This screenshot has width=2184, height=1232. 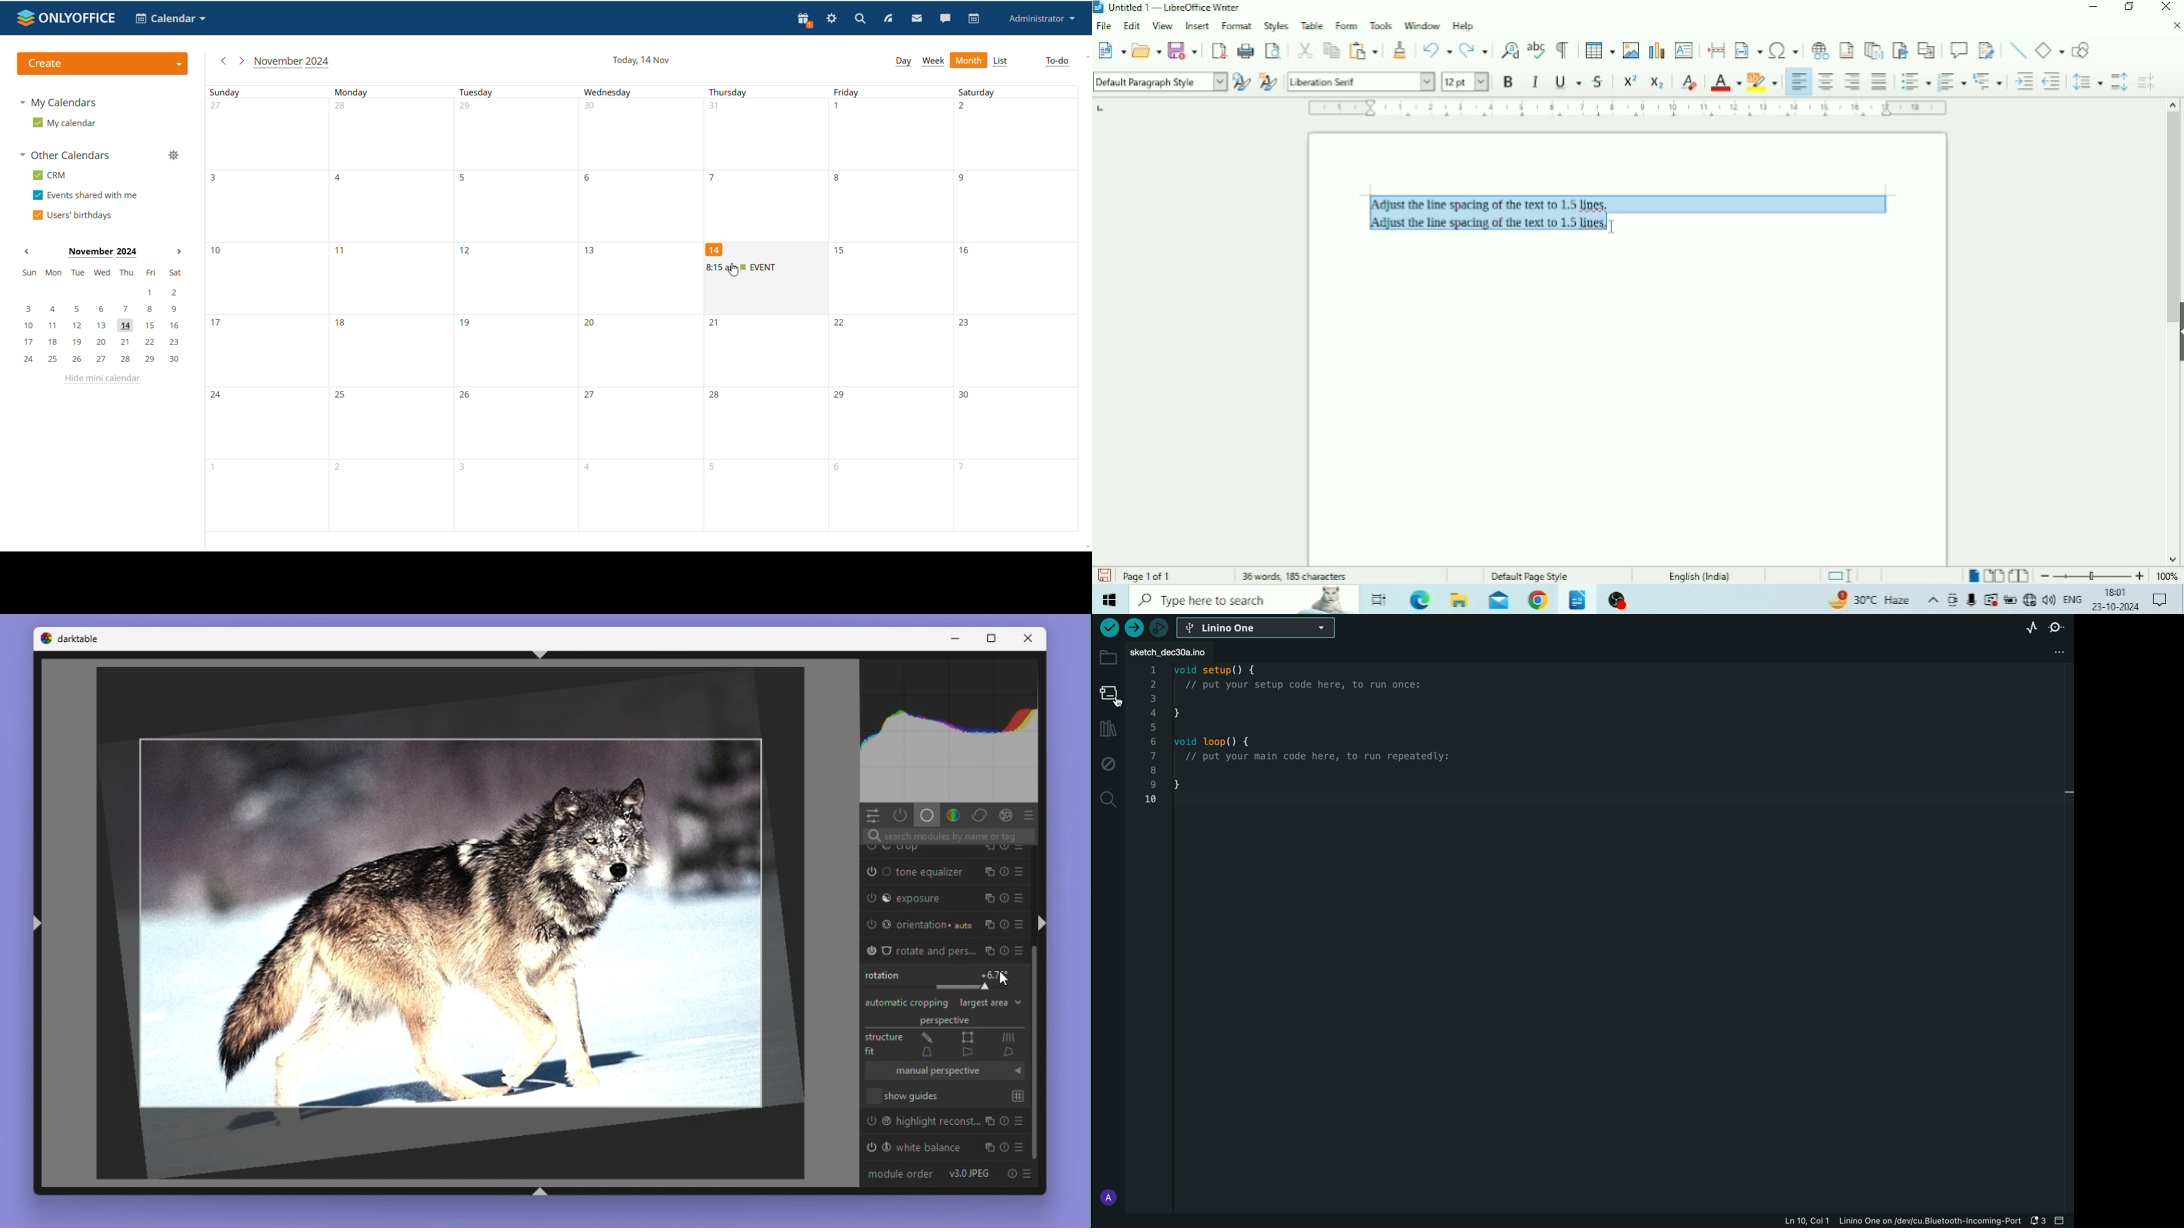 I want to click on Zoom Factor, so click(x=2169, y=576).